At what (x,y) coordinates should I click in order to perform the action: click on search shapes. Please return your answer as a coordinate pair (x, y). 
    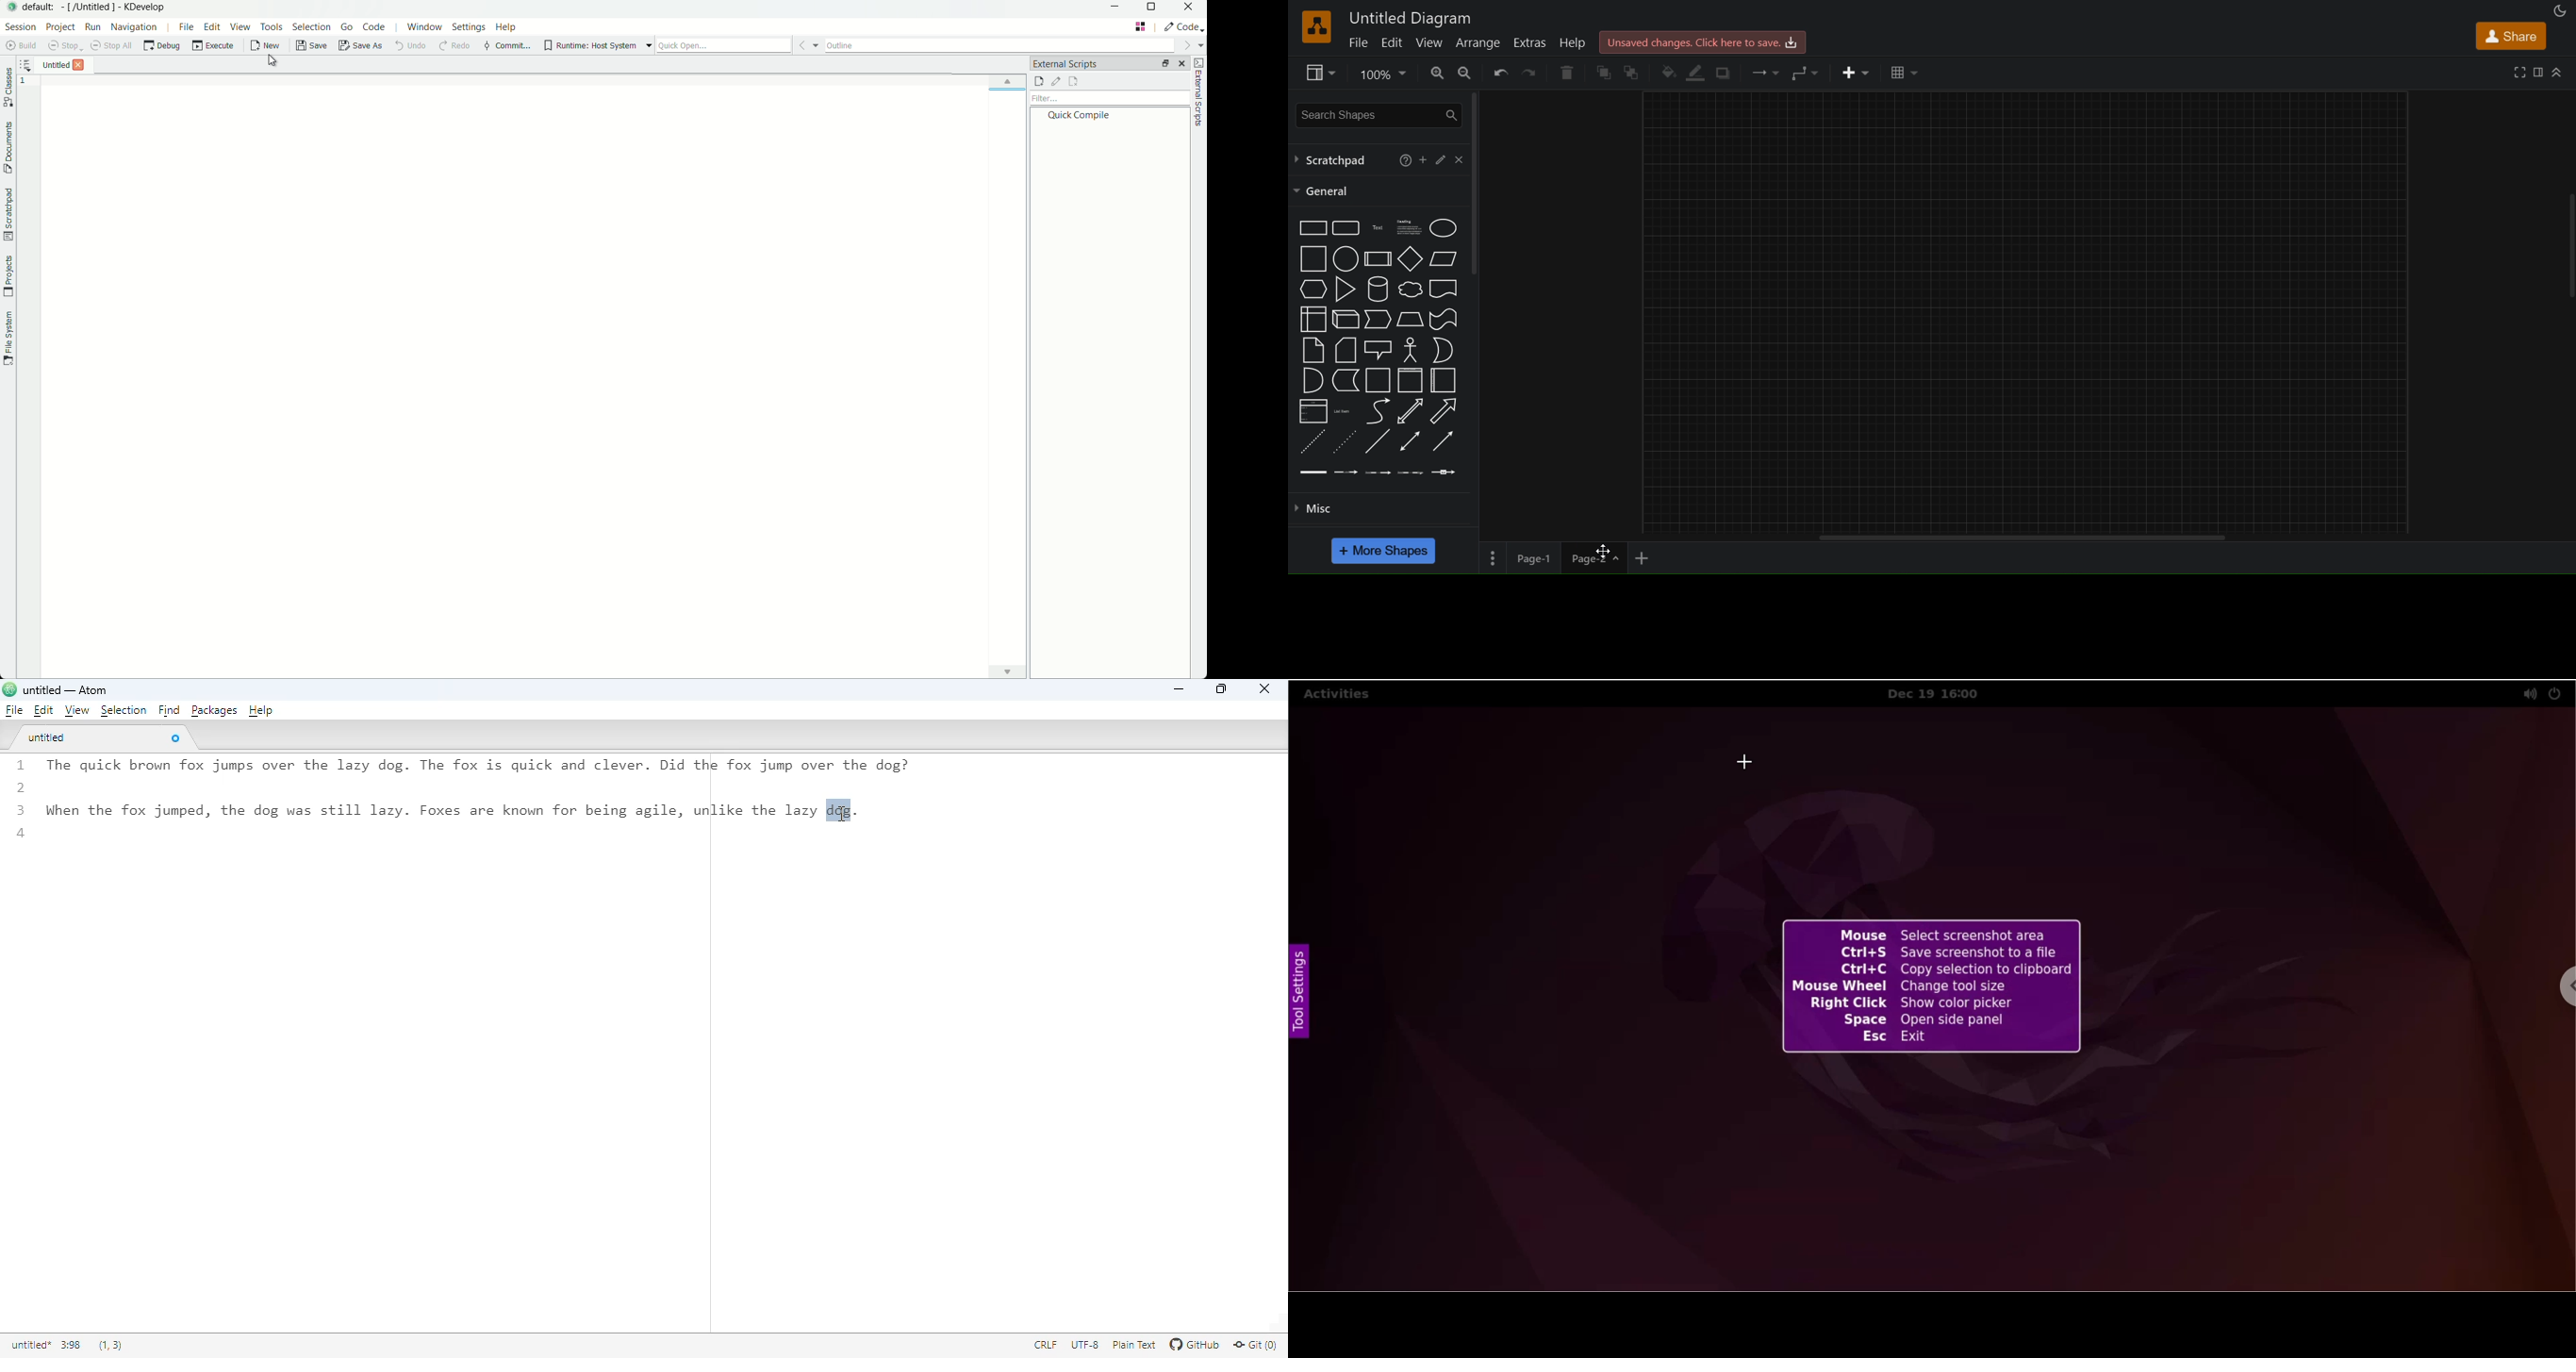
    Looking at the image, I should click on (1377, 113).